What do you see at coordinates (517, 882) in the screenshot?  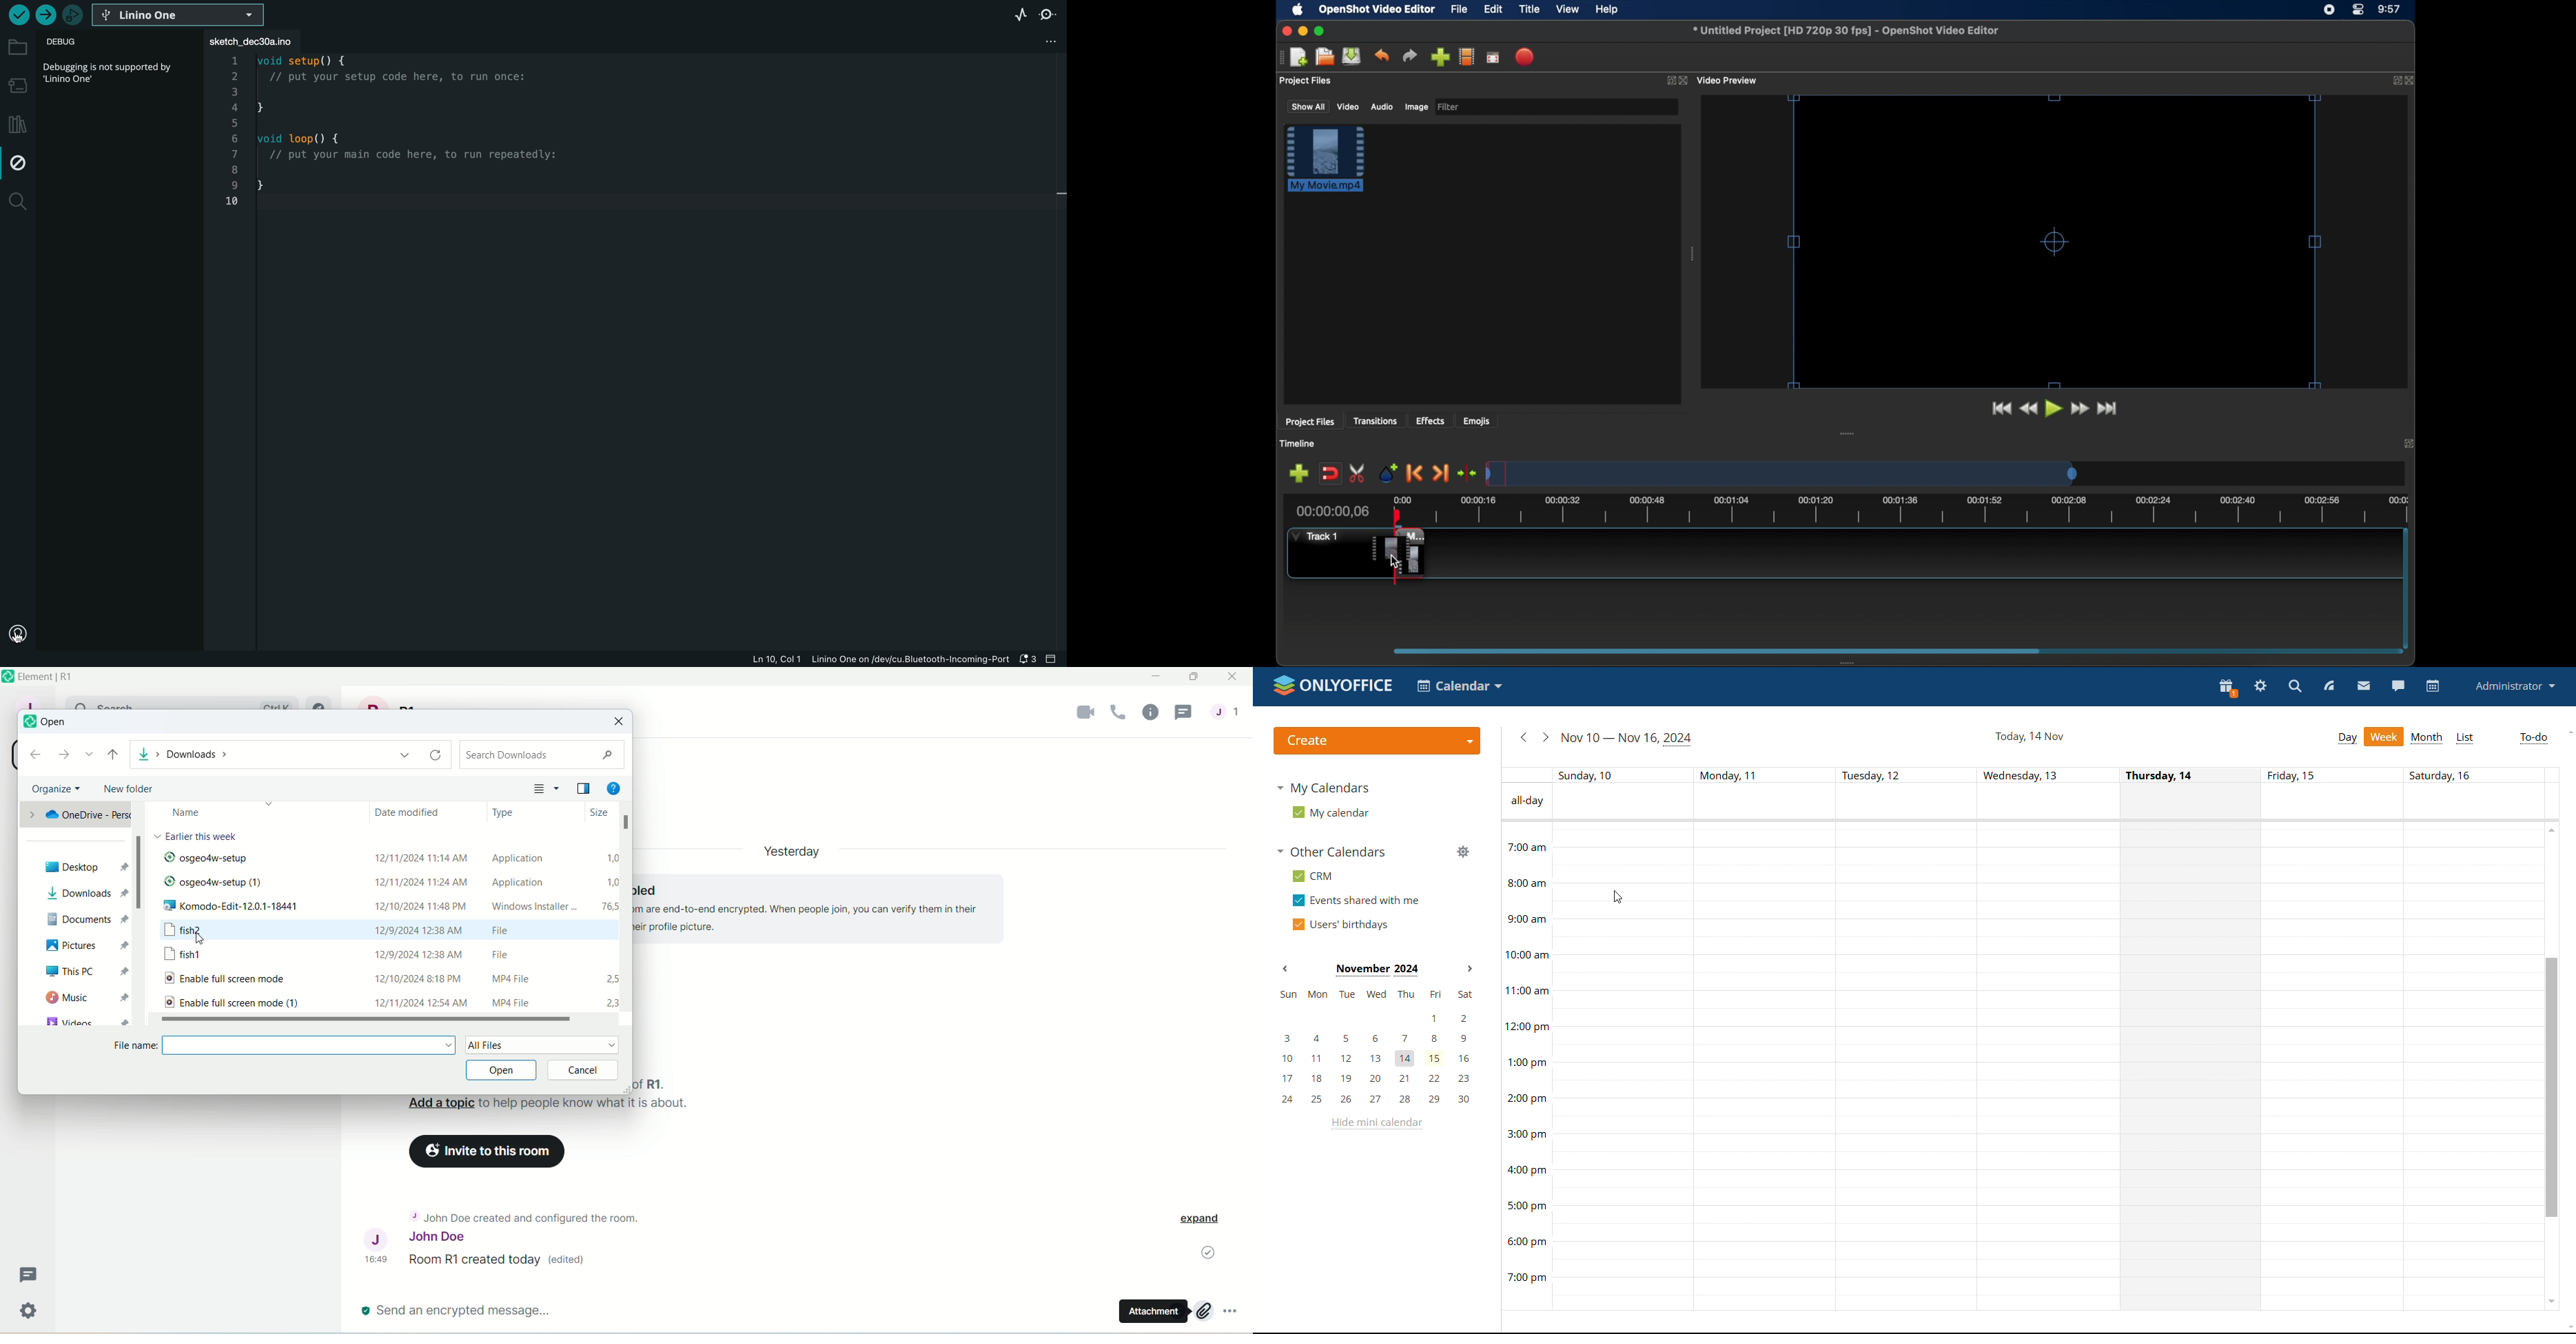 I see `Application` at bounding box center [517, 882].